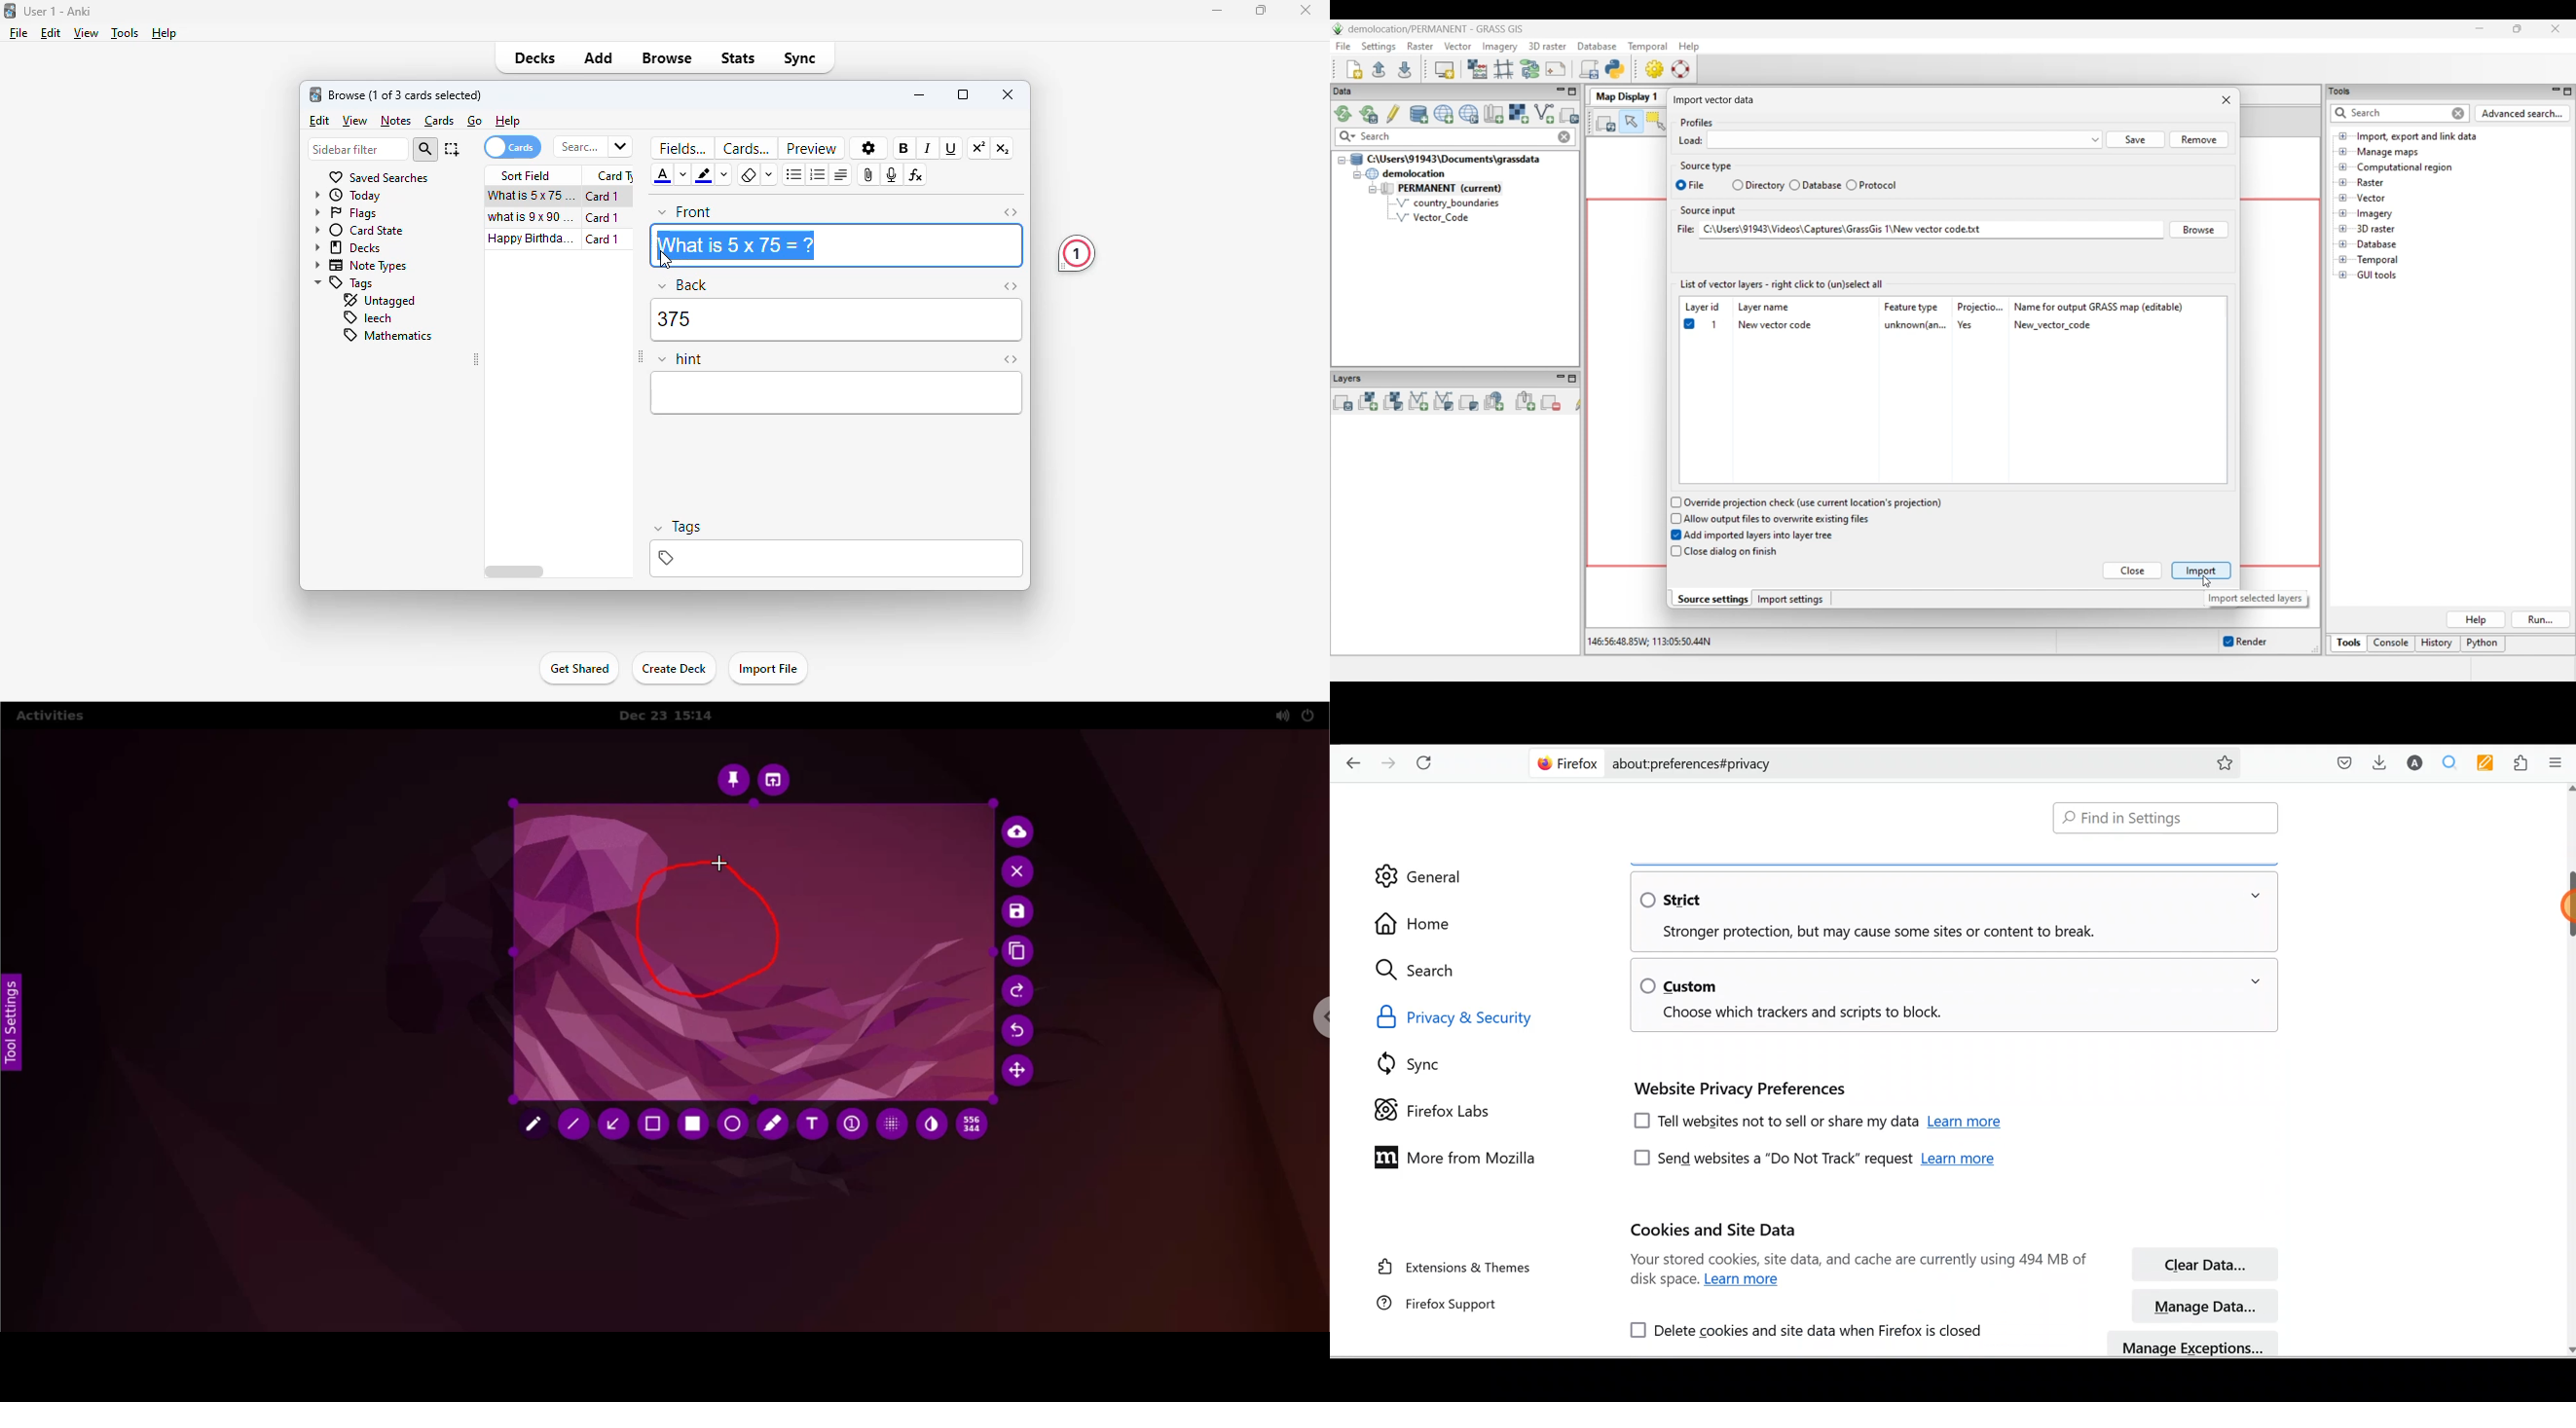 This screenshot has width=2576, height=1428. Describe the element at coordinates (58, 11) in the screenshot. I see `User 1 - Anki` at that location.